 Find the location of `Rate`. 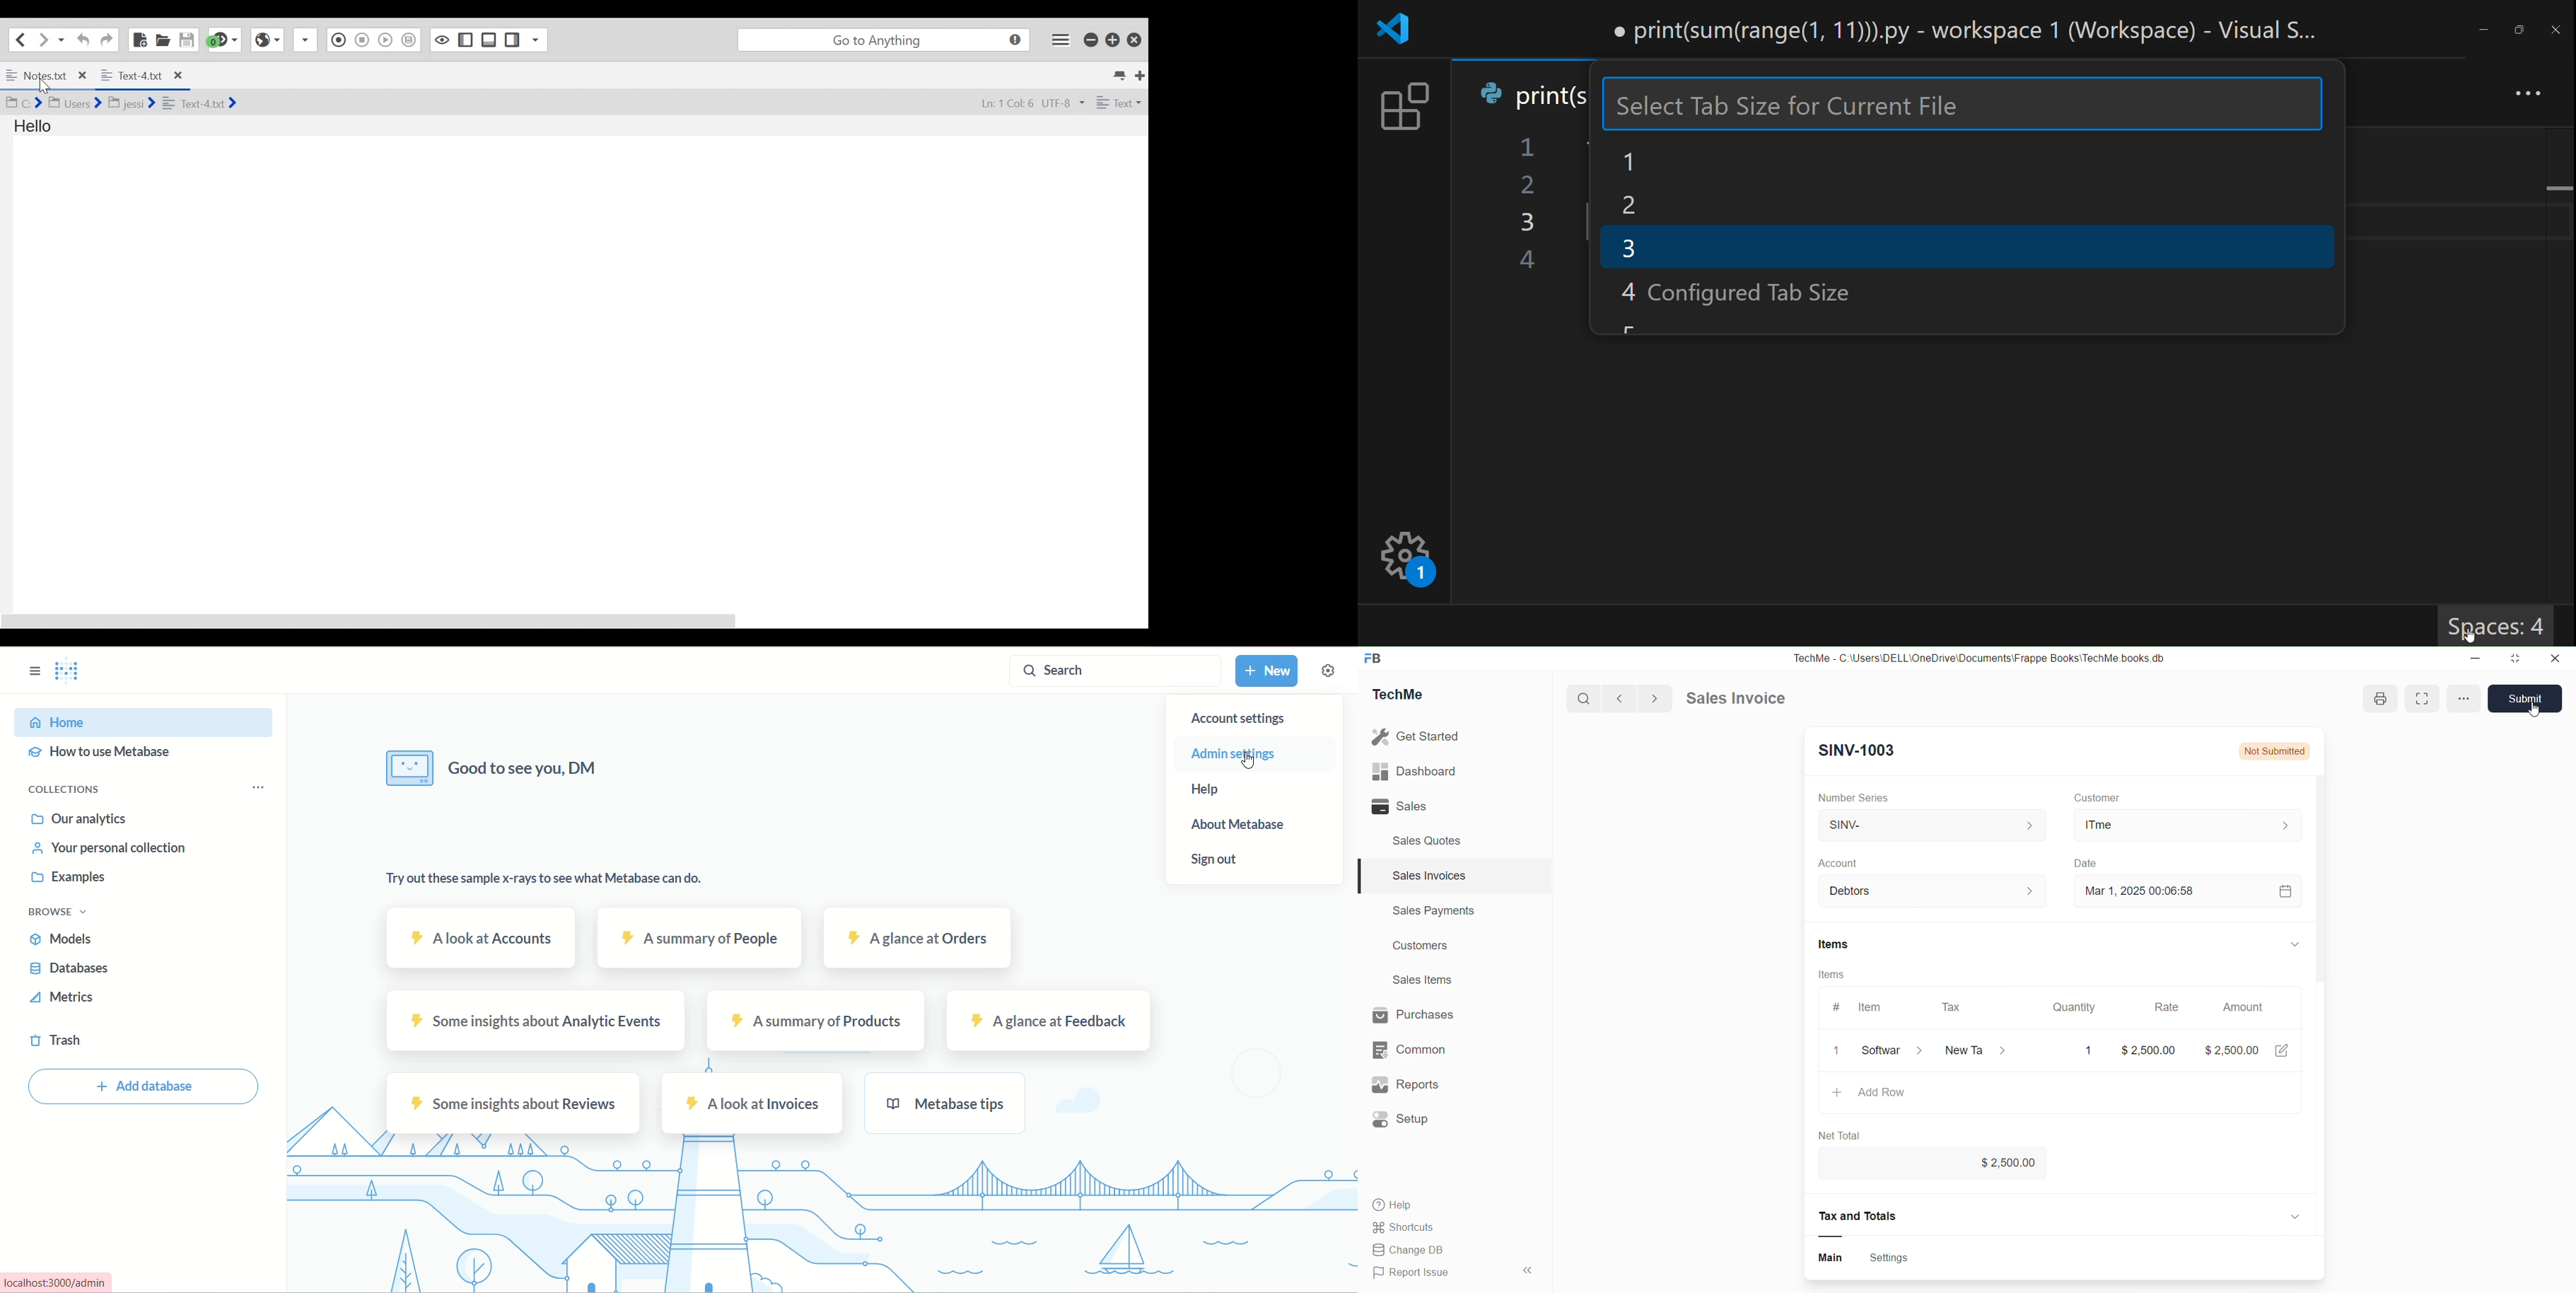

Rate is located at coordinates (2169, 1007).